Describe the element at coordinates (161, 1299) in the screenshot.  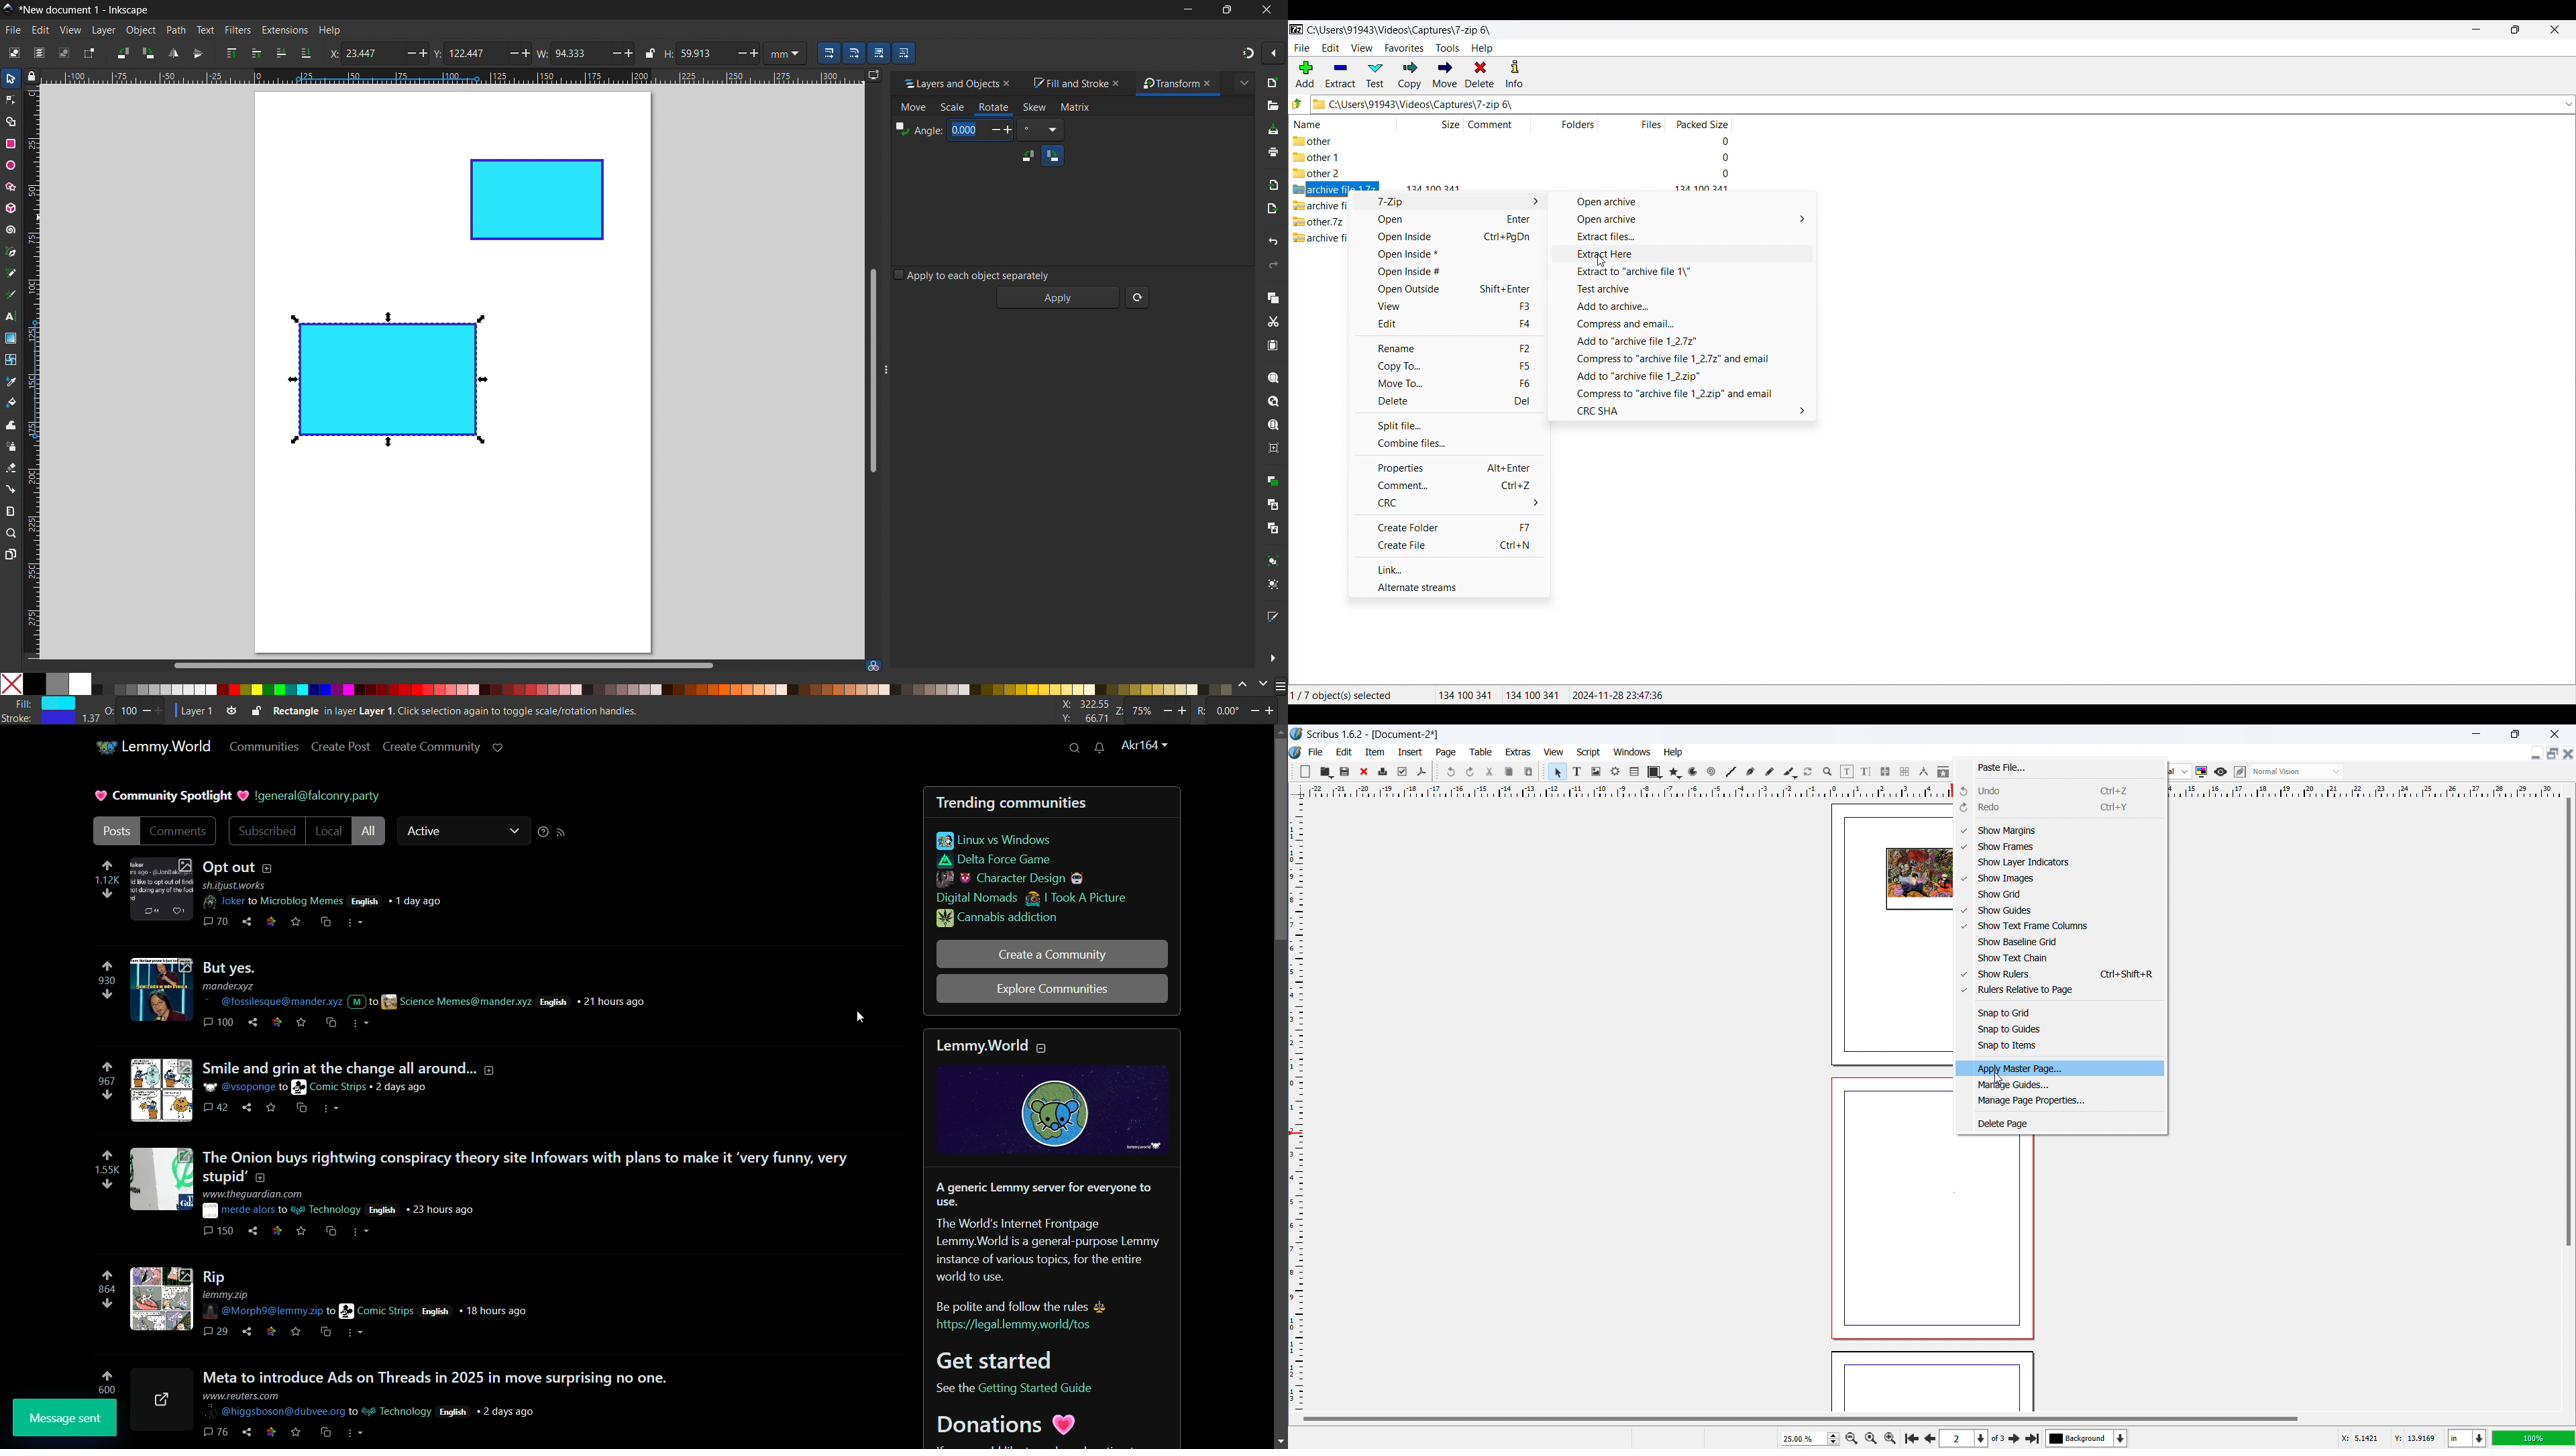
I see `image` at that location.